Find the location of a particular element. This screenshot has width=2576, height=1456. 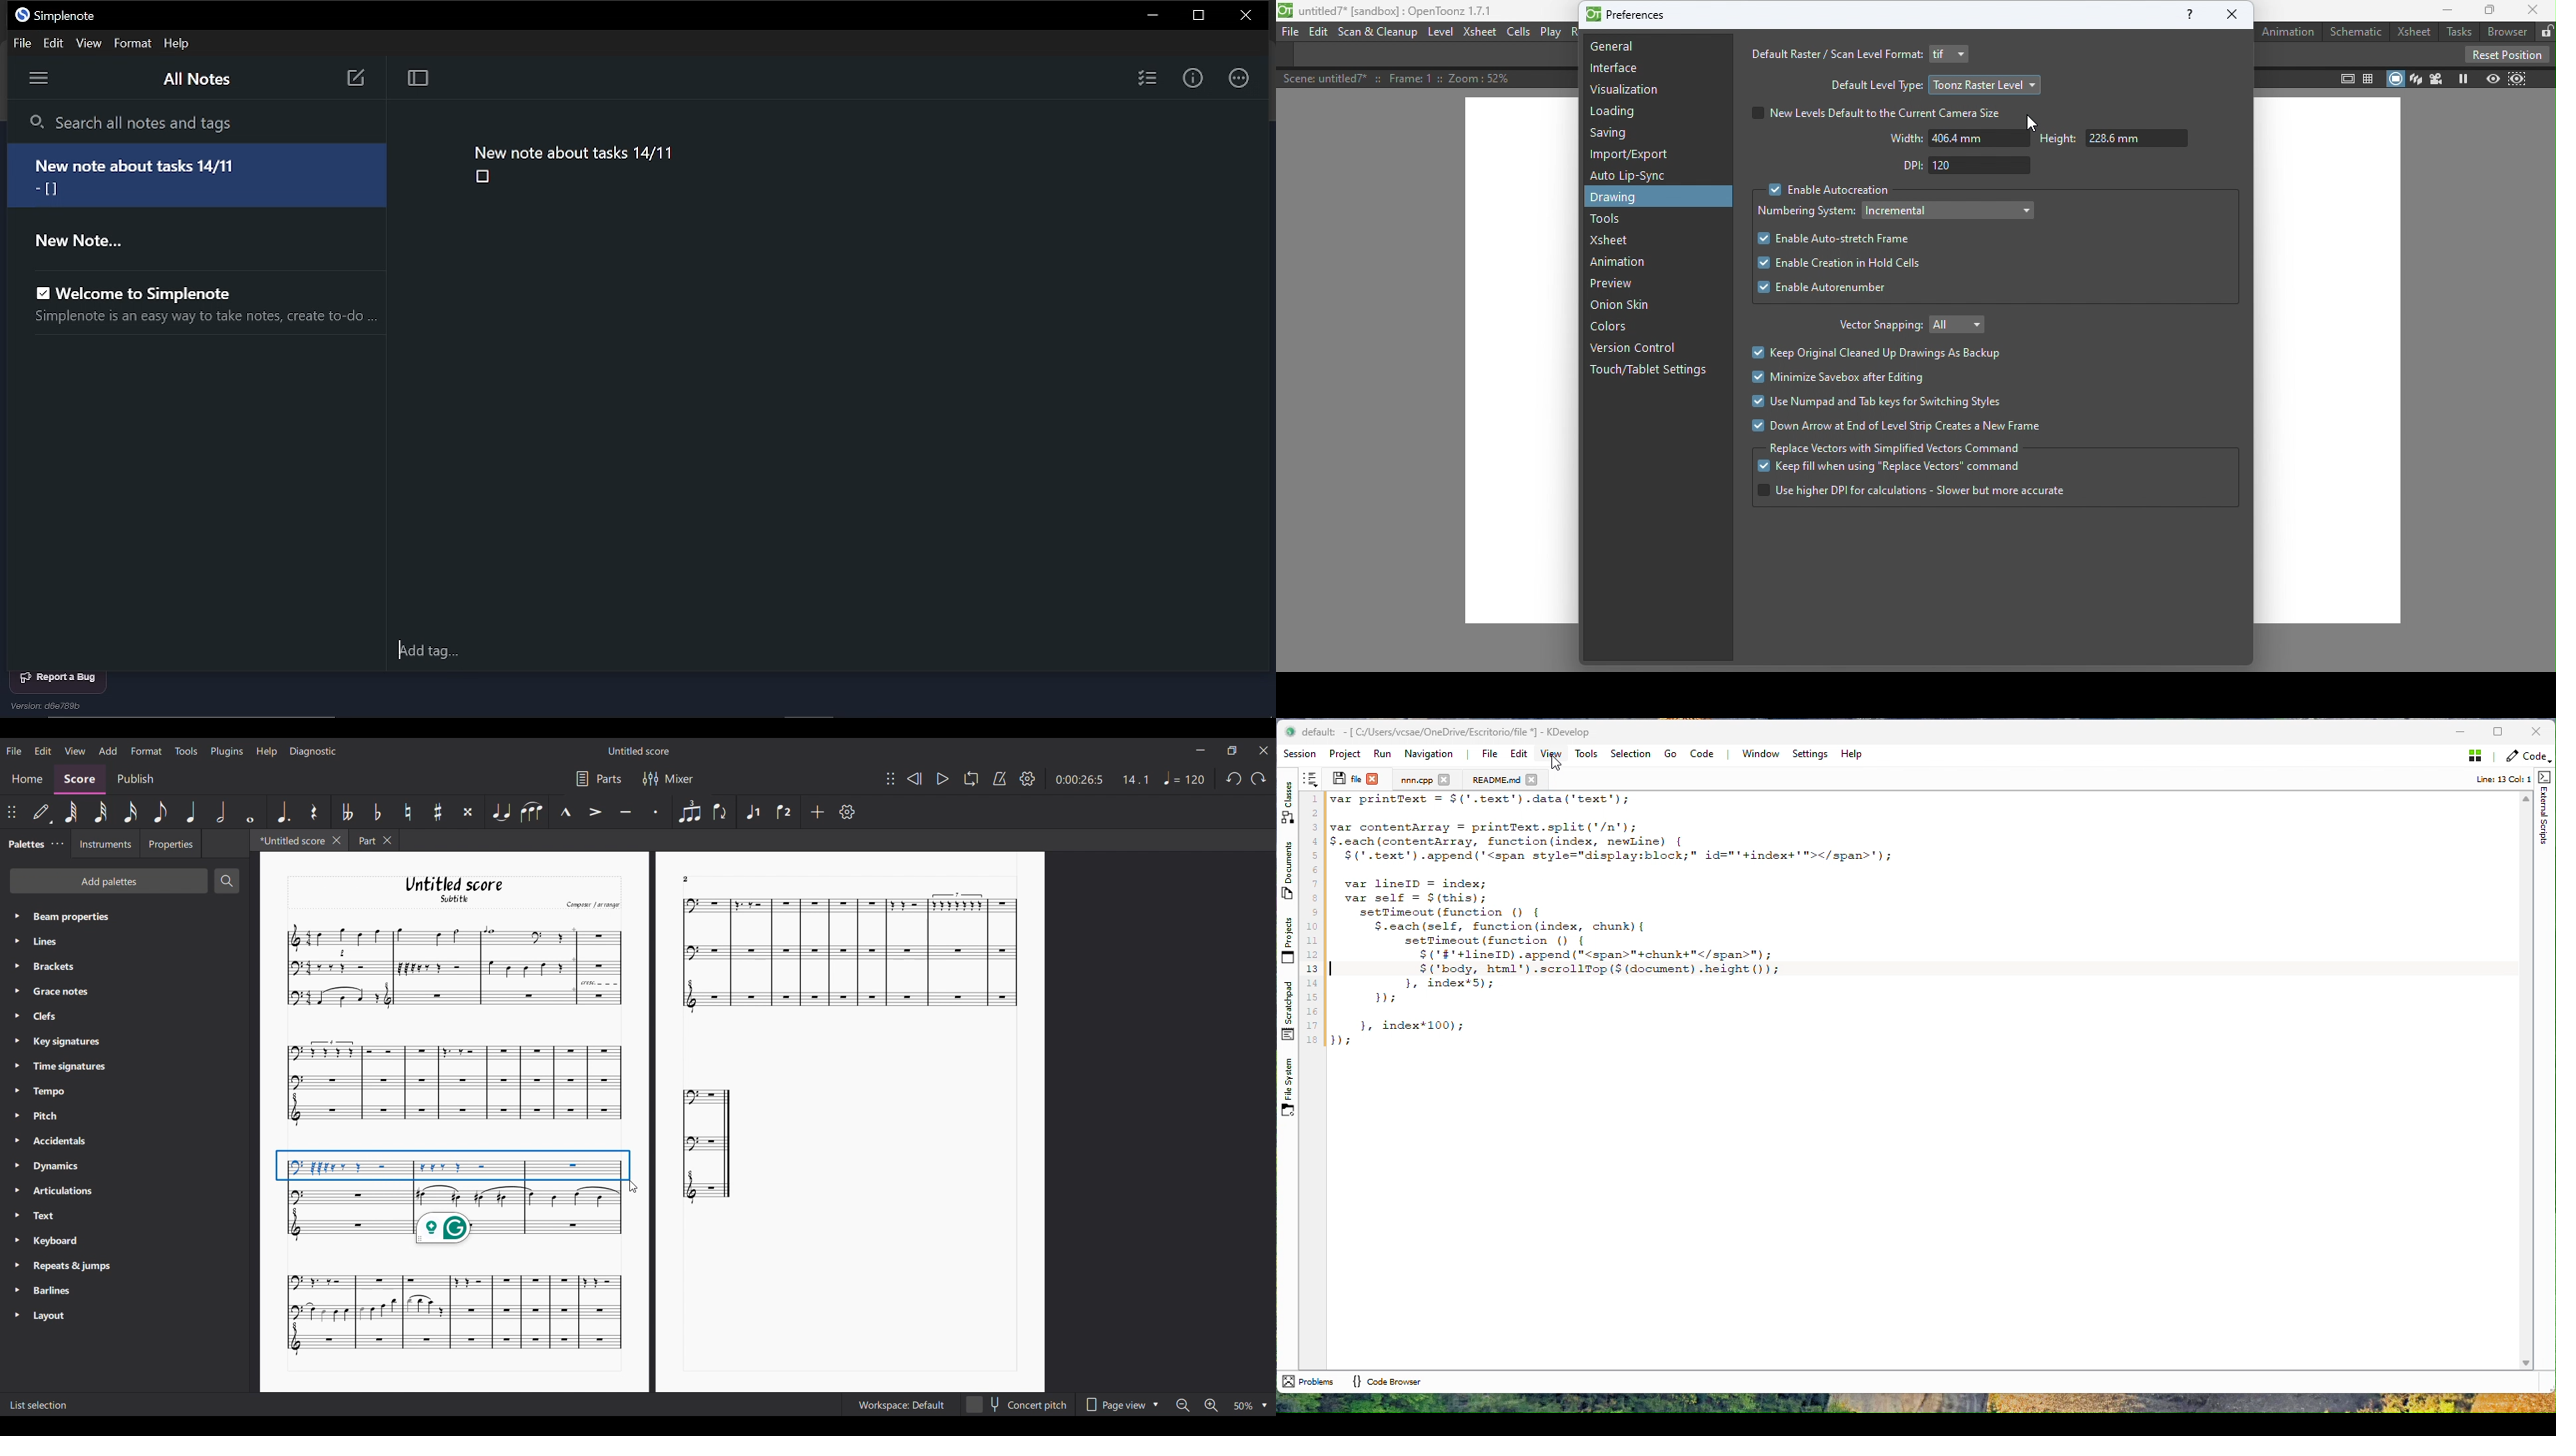

Untitled score Subtitle is located at coordinates (467, 890).